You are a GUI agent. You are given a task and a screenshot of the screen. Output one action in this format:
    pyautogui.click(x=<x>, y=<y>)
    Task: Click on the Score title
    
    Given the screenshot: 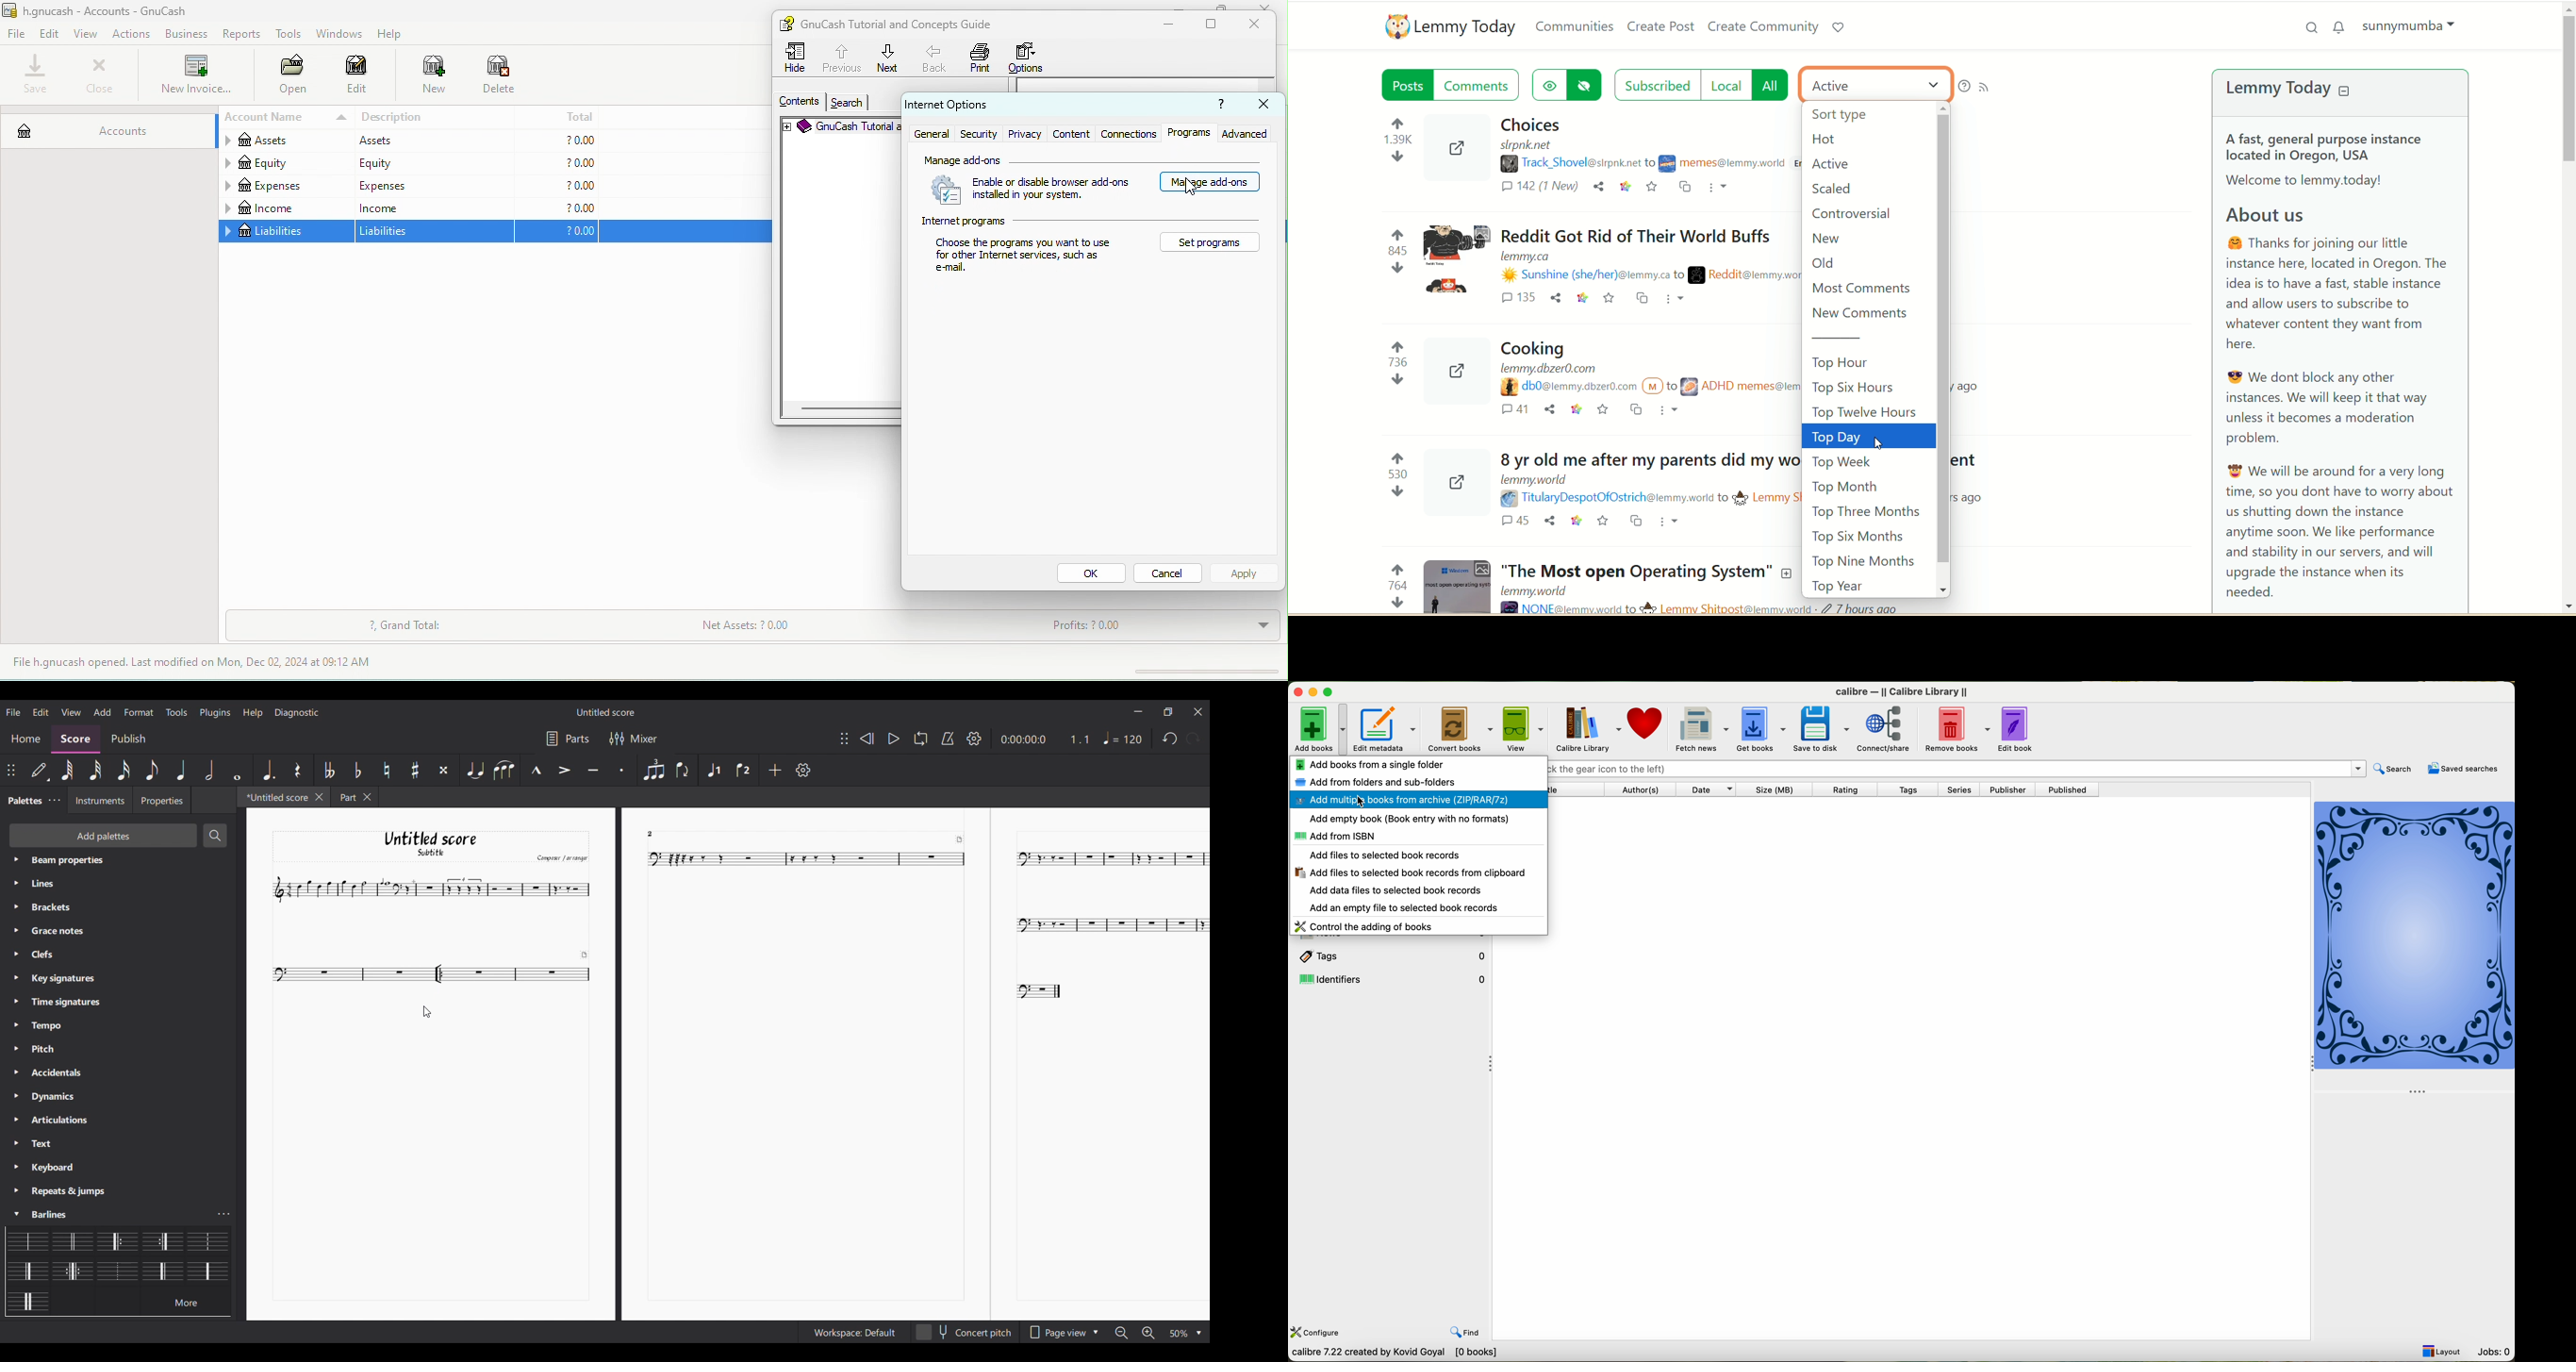 What is the action you would take?
    pyautogui.click(x=605, y=711)
    